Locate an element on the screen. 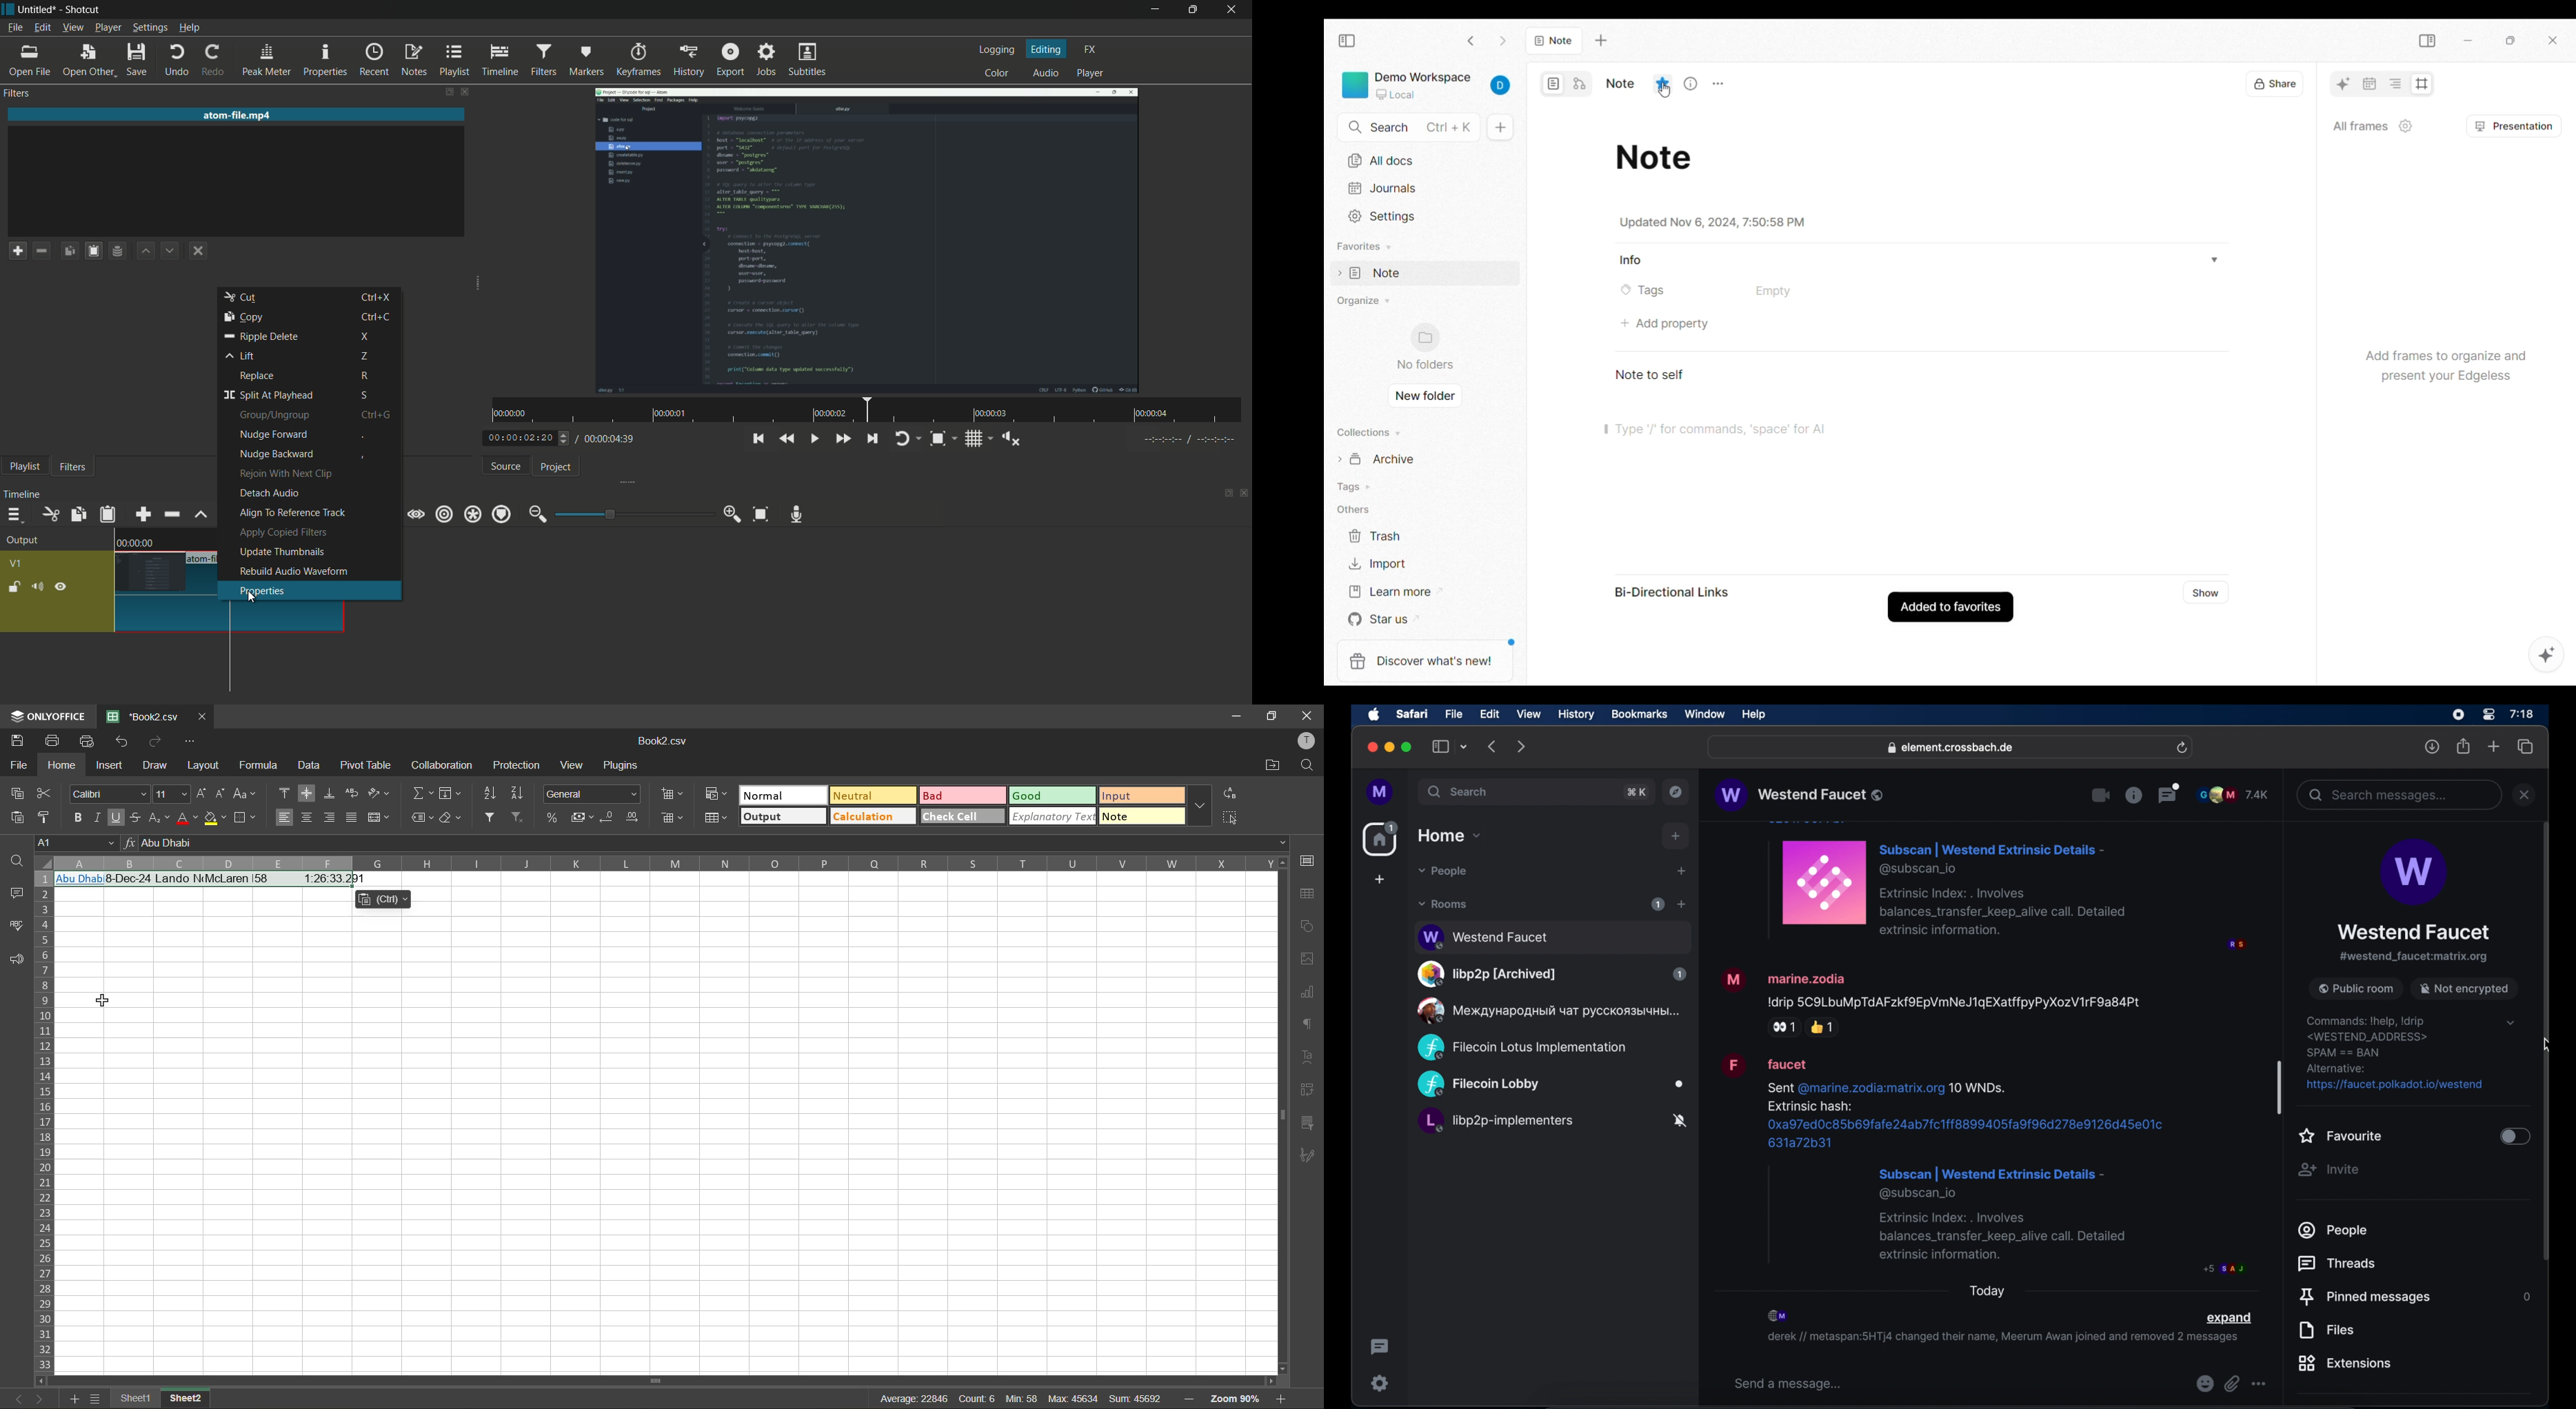 The width and height of the screenshot is (2576, 1428). bad is located at coordinates (965, 795).